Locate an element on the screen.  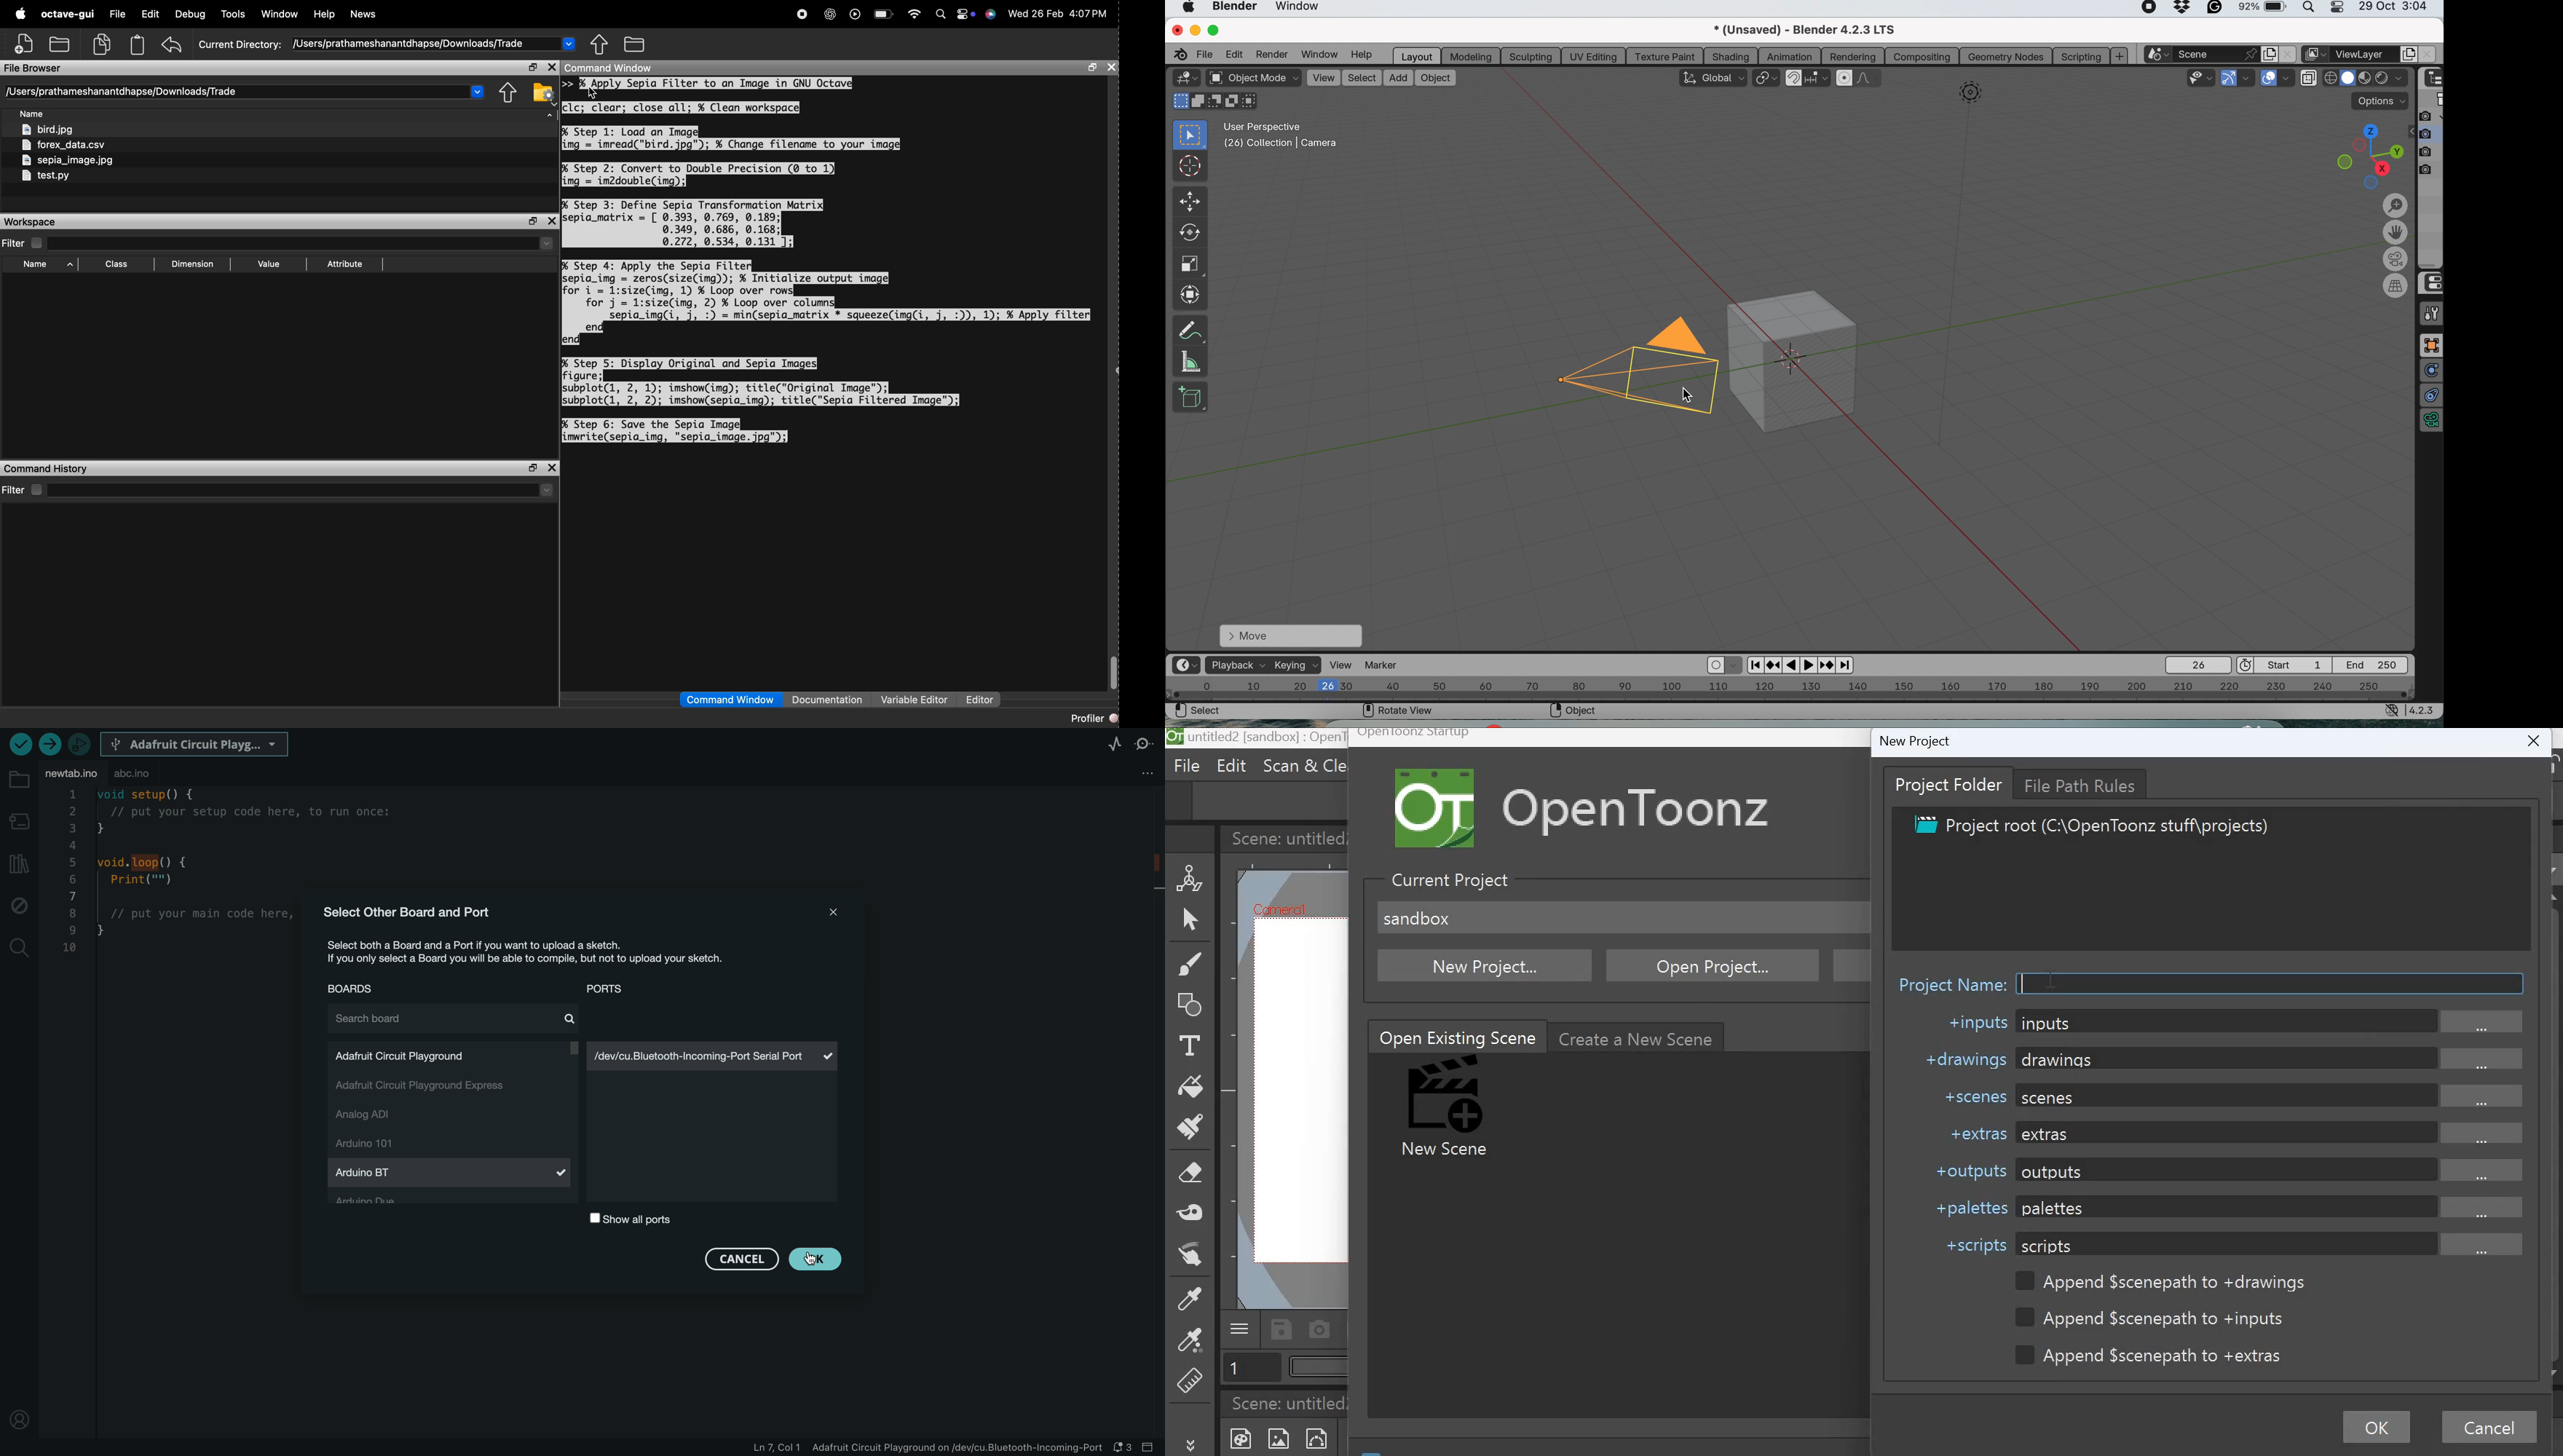
add folder is located at coordinates (59, 45).